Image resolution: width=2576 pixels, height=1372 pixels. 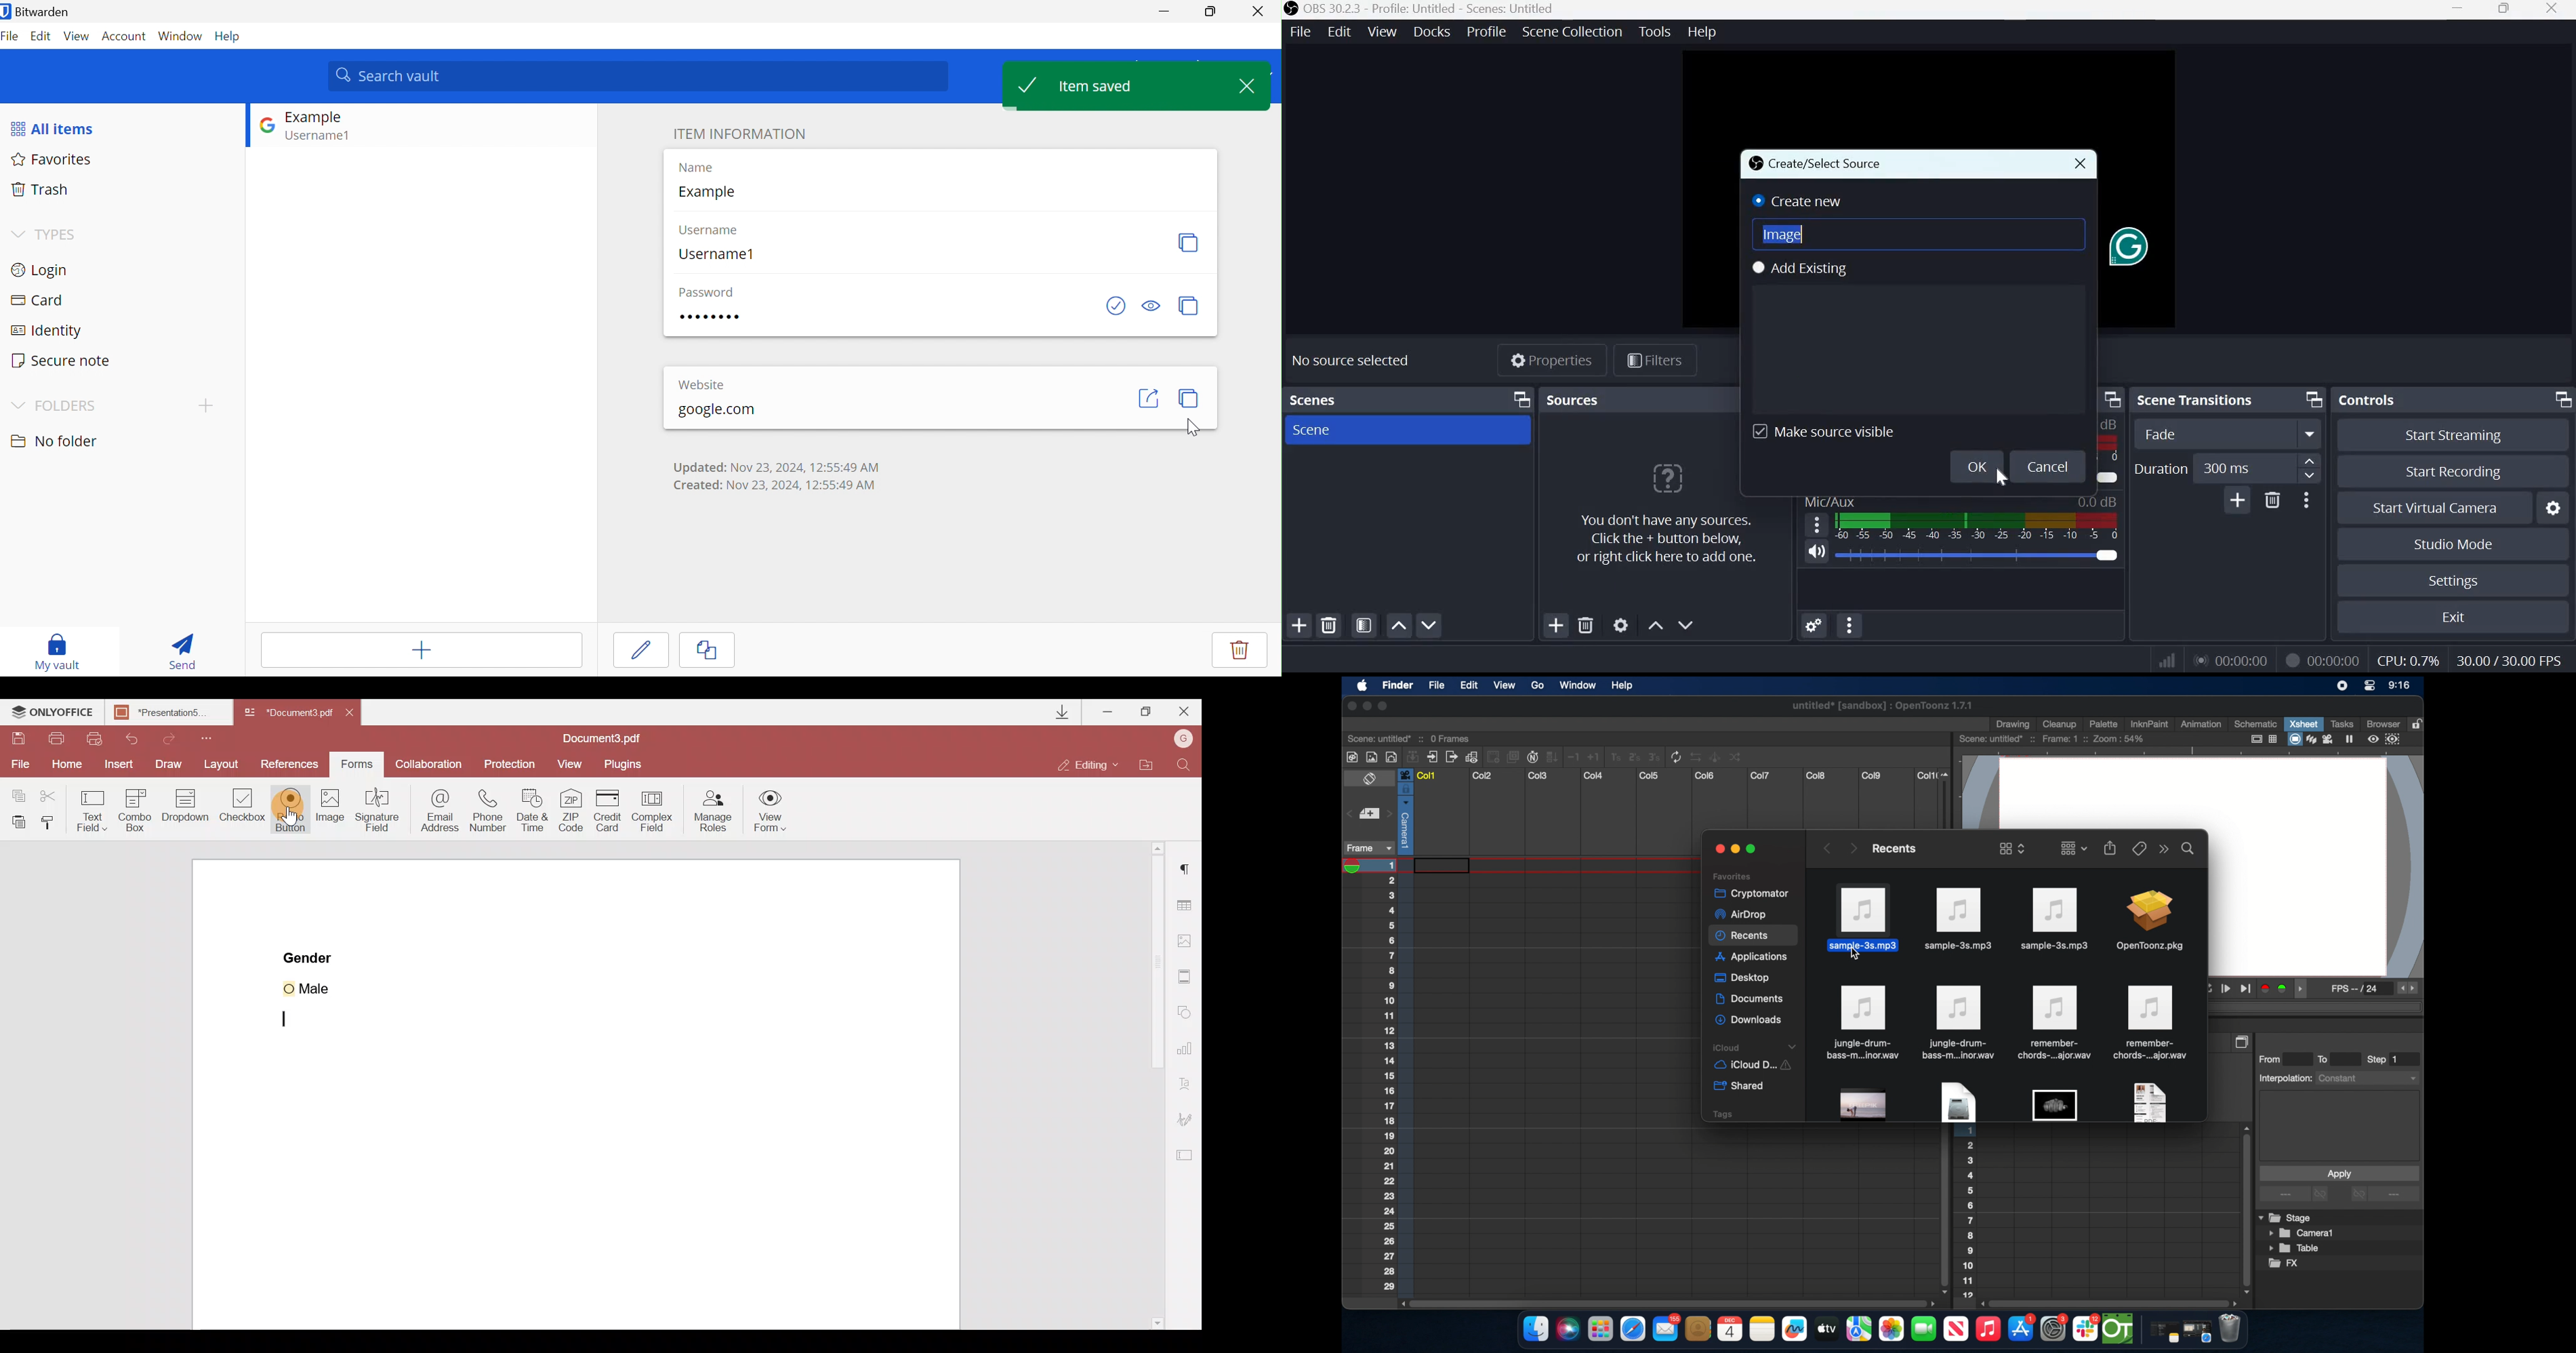 What do you see at coordinates (1978, 527) in the screenshot?
I see `Volume Meter` at bounding box center [1978, 527].